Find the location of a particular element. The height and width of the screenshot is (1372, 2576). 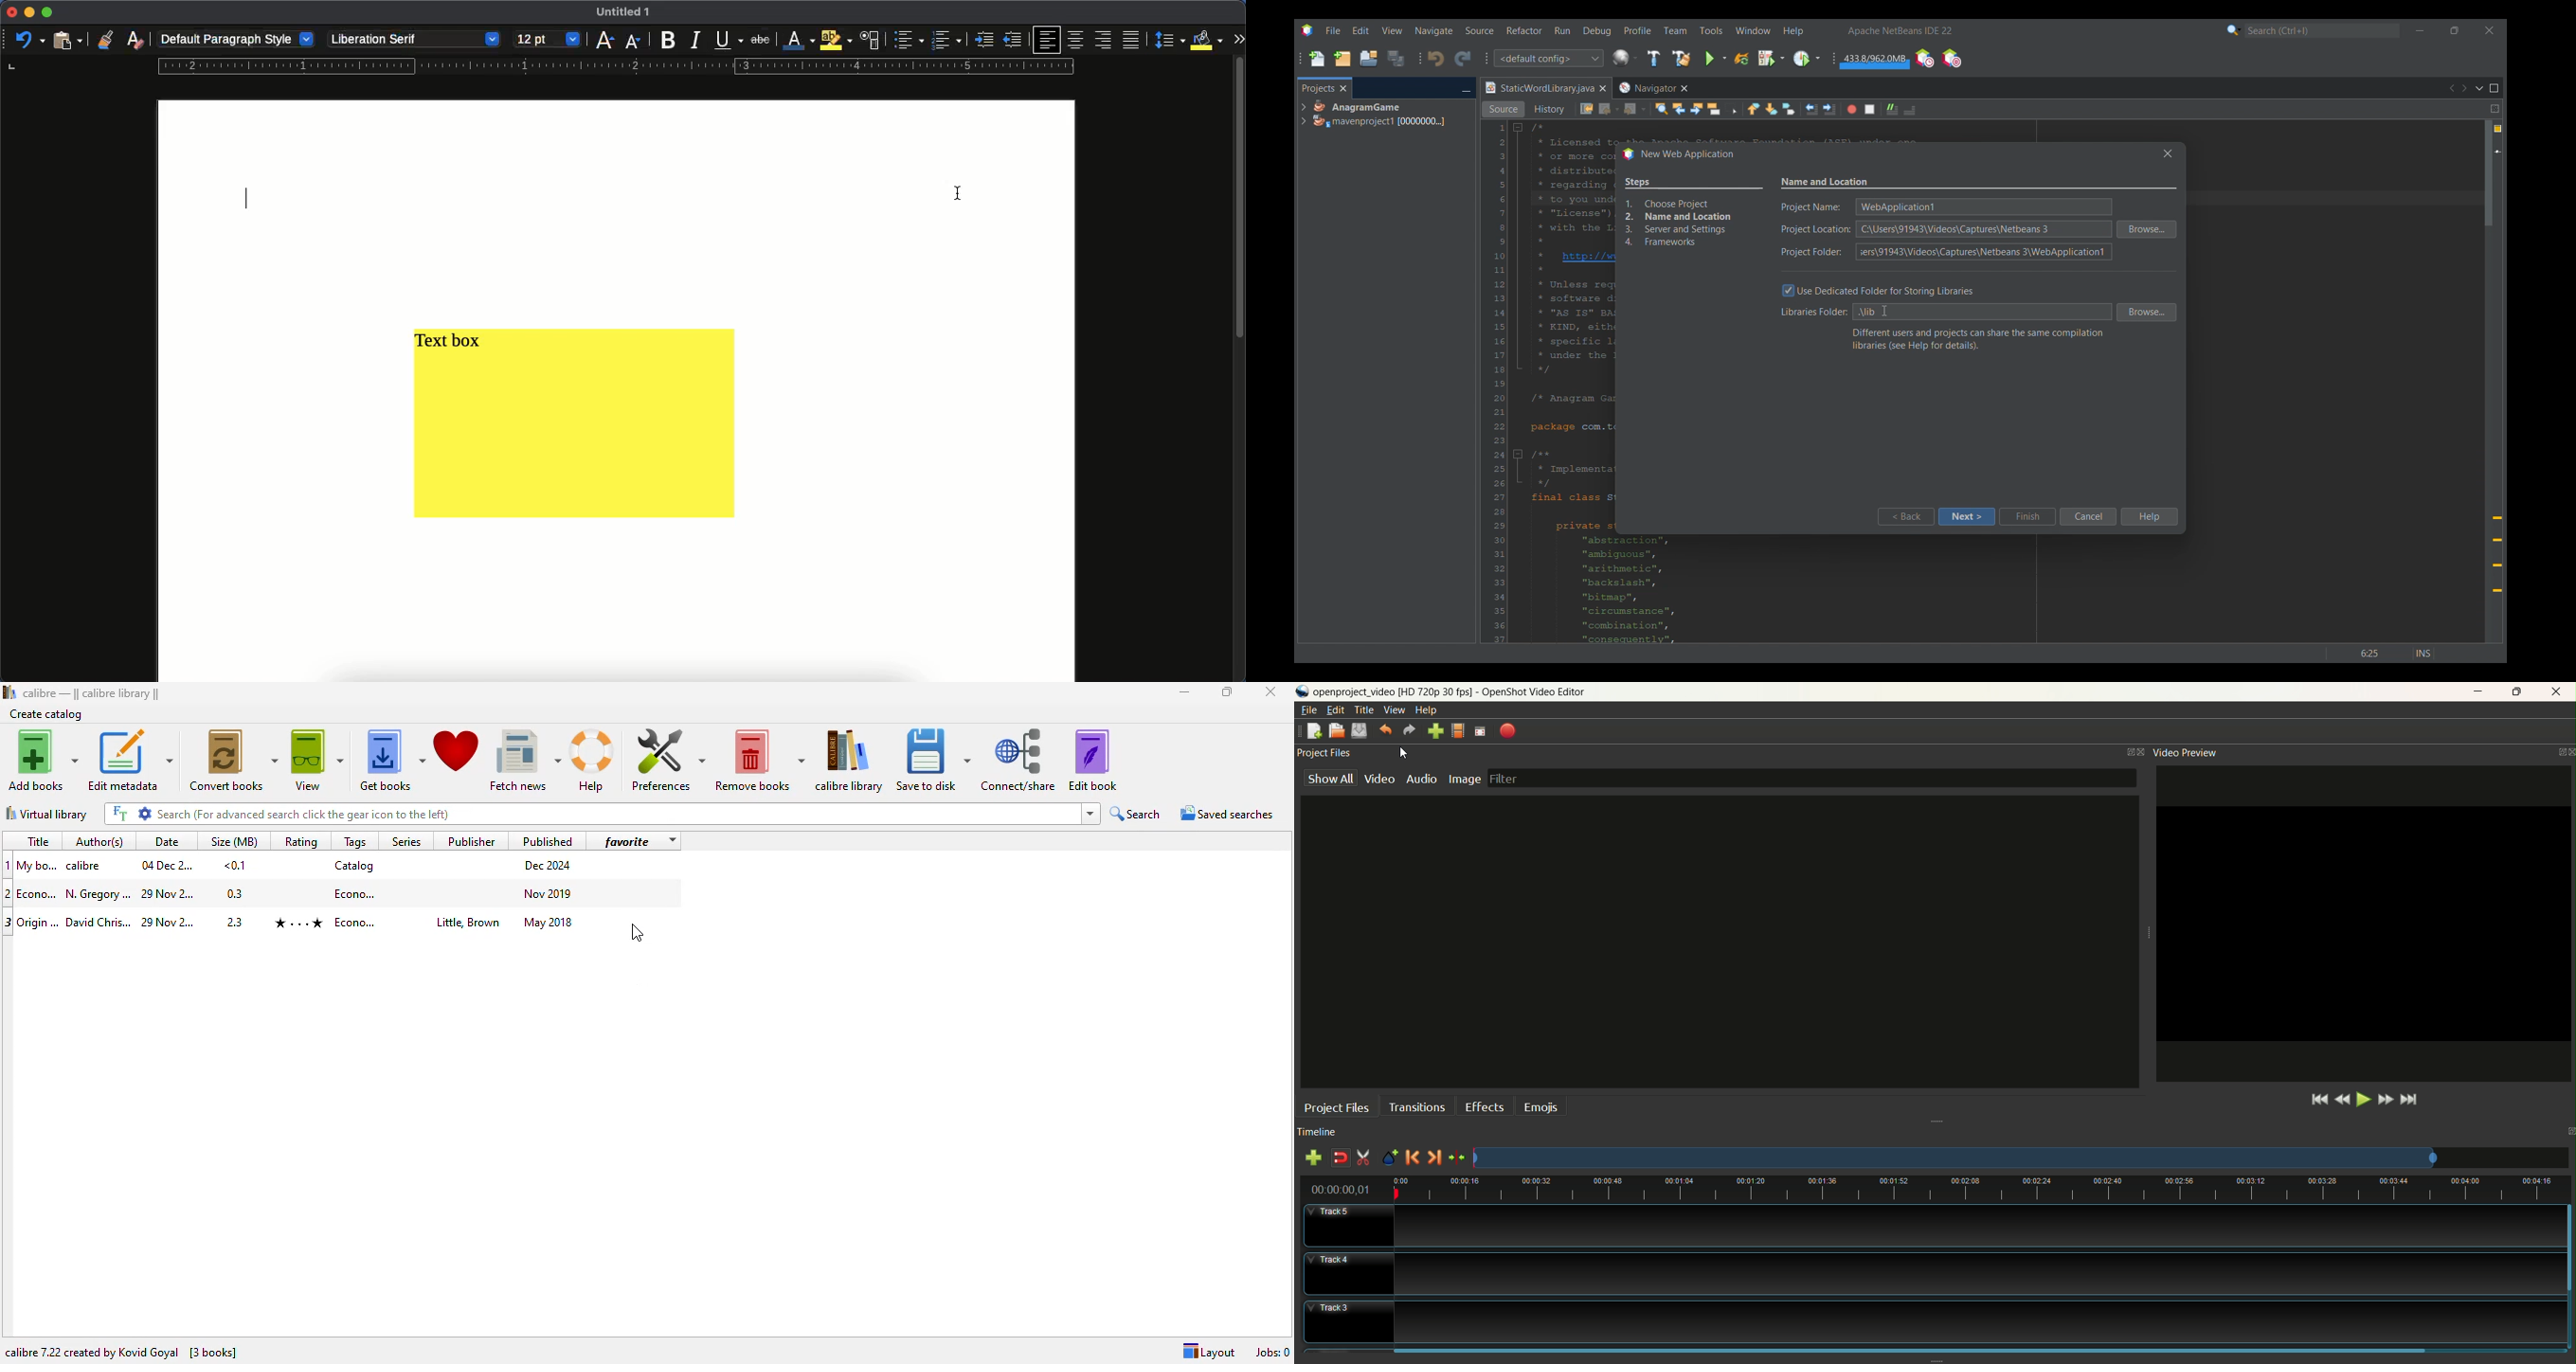

saved searches is located at coordinates (1227, 813).